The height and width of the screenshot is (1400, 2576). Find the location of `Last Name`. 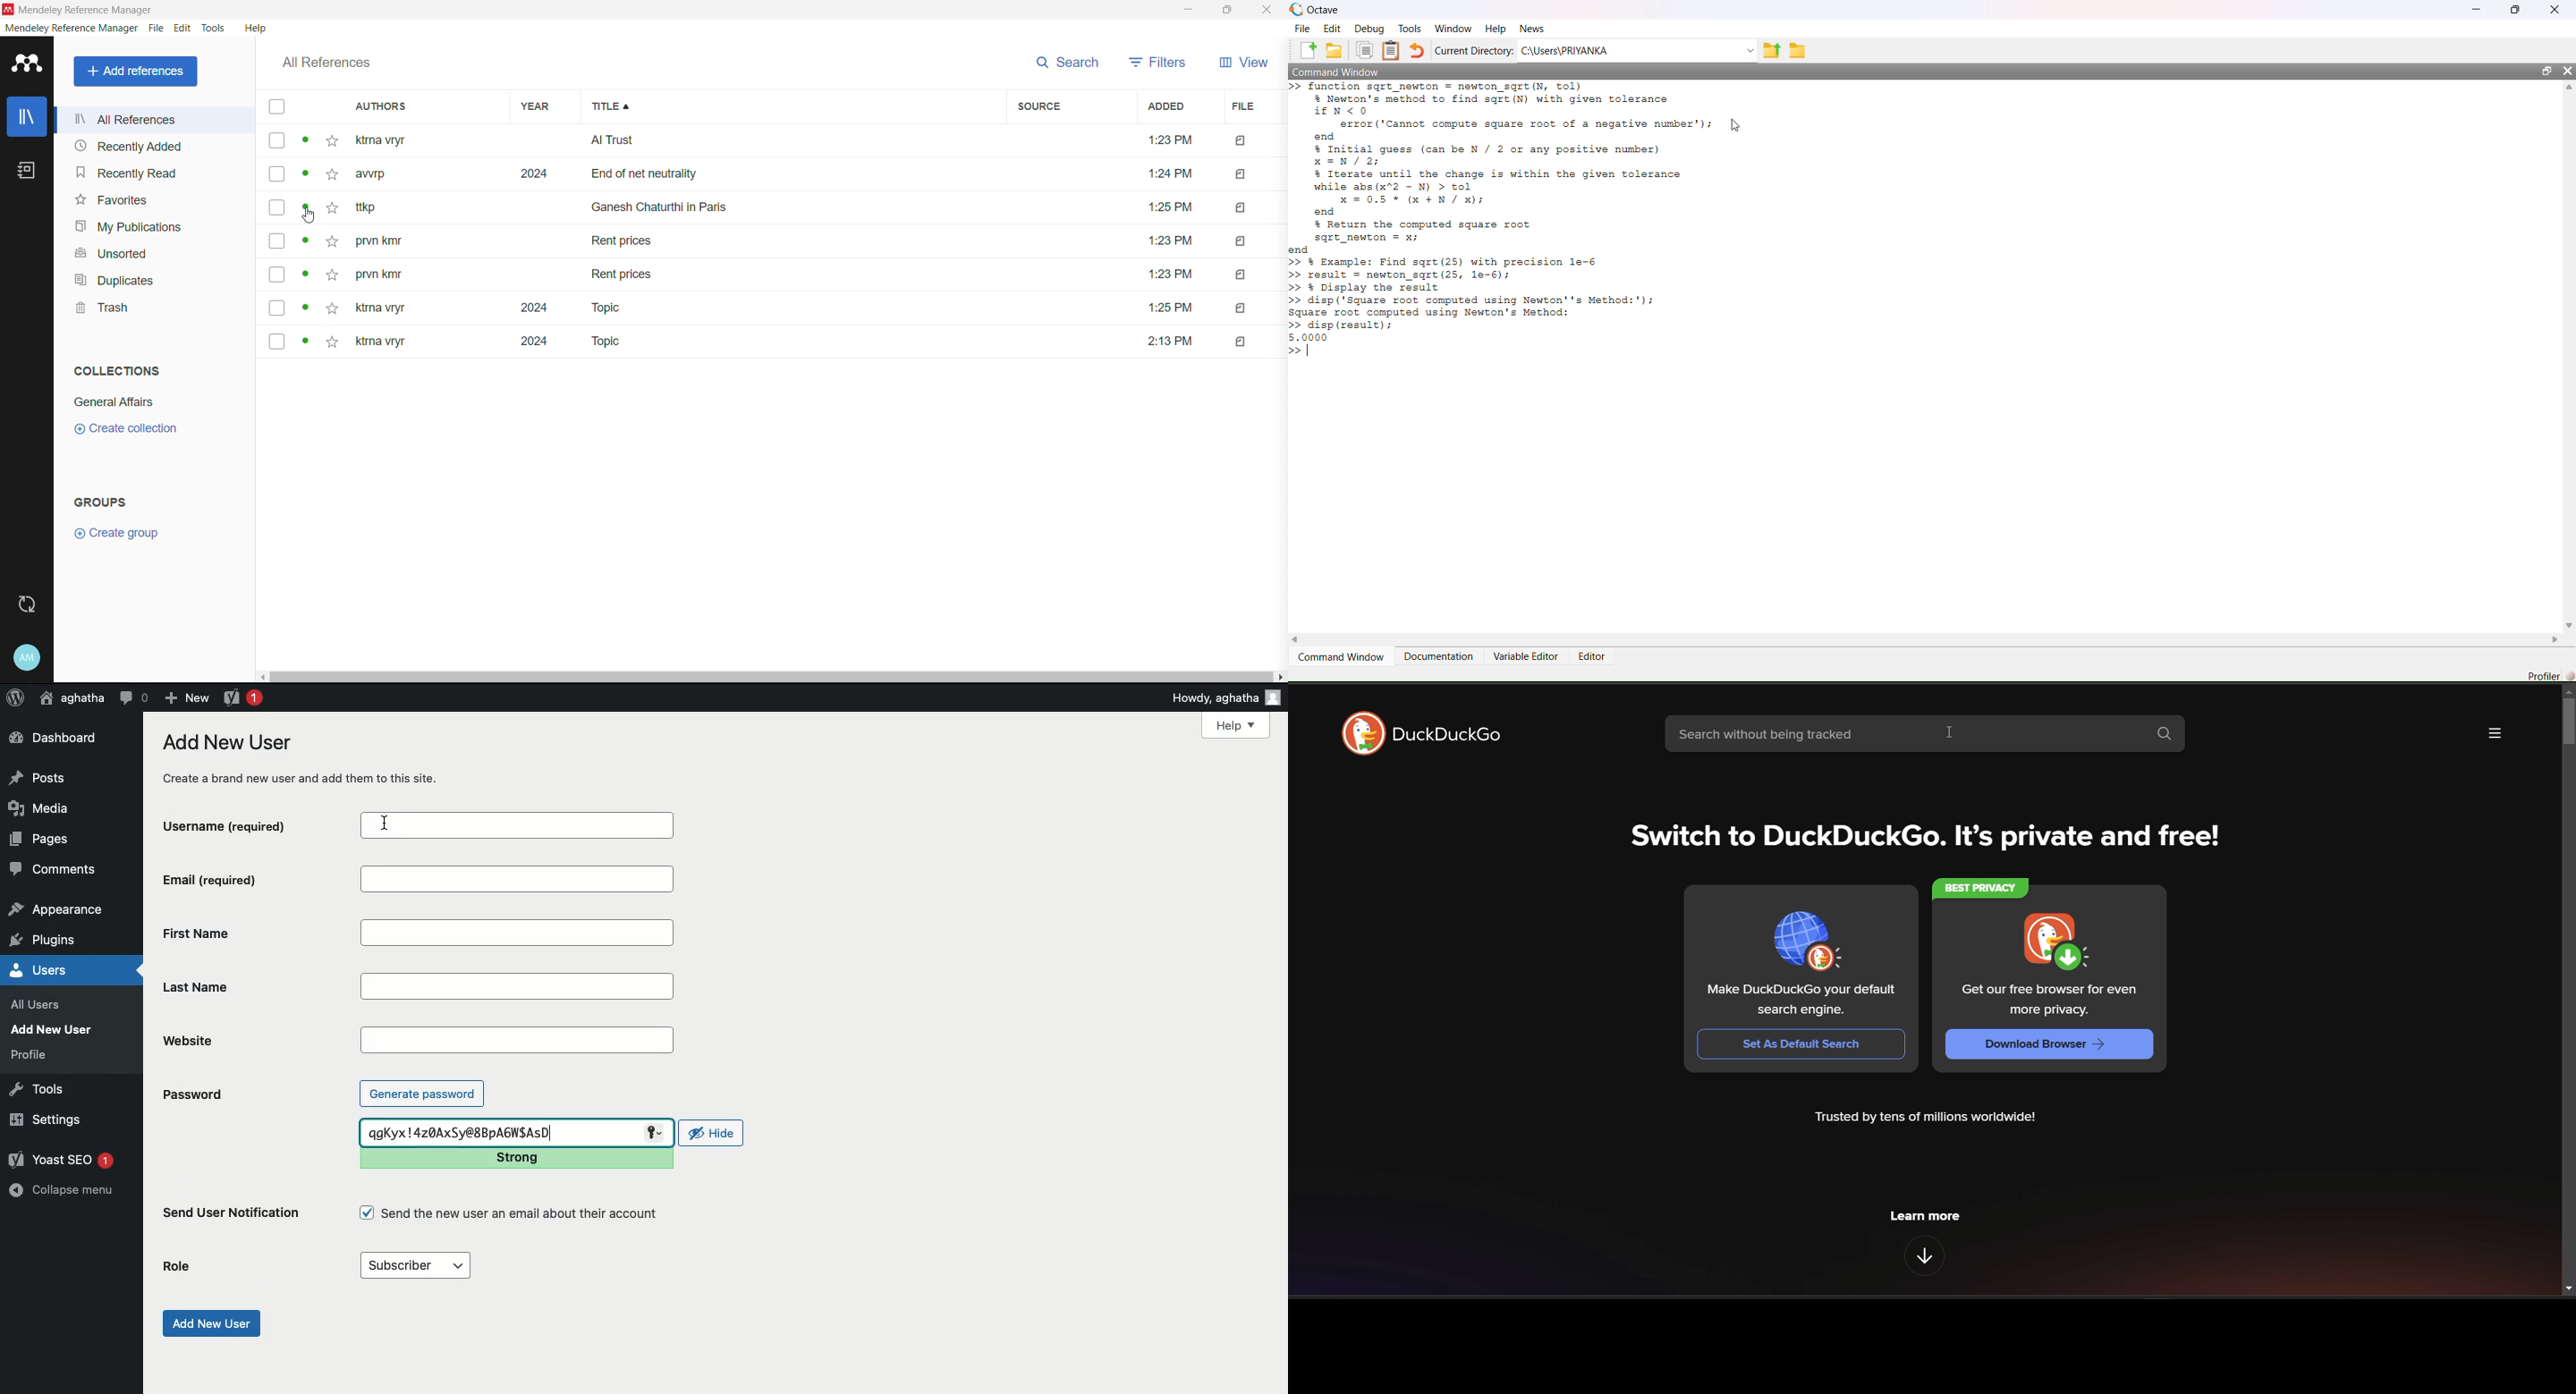

Last Name is located at coordinates (519, 988).